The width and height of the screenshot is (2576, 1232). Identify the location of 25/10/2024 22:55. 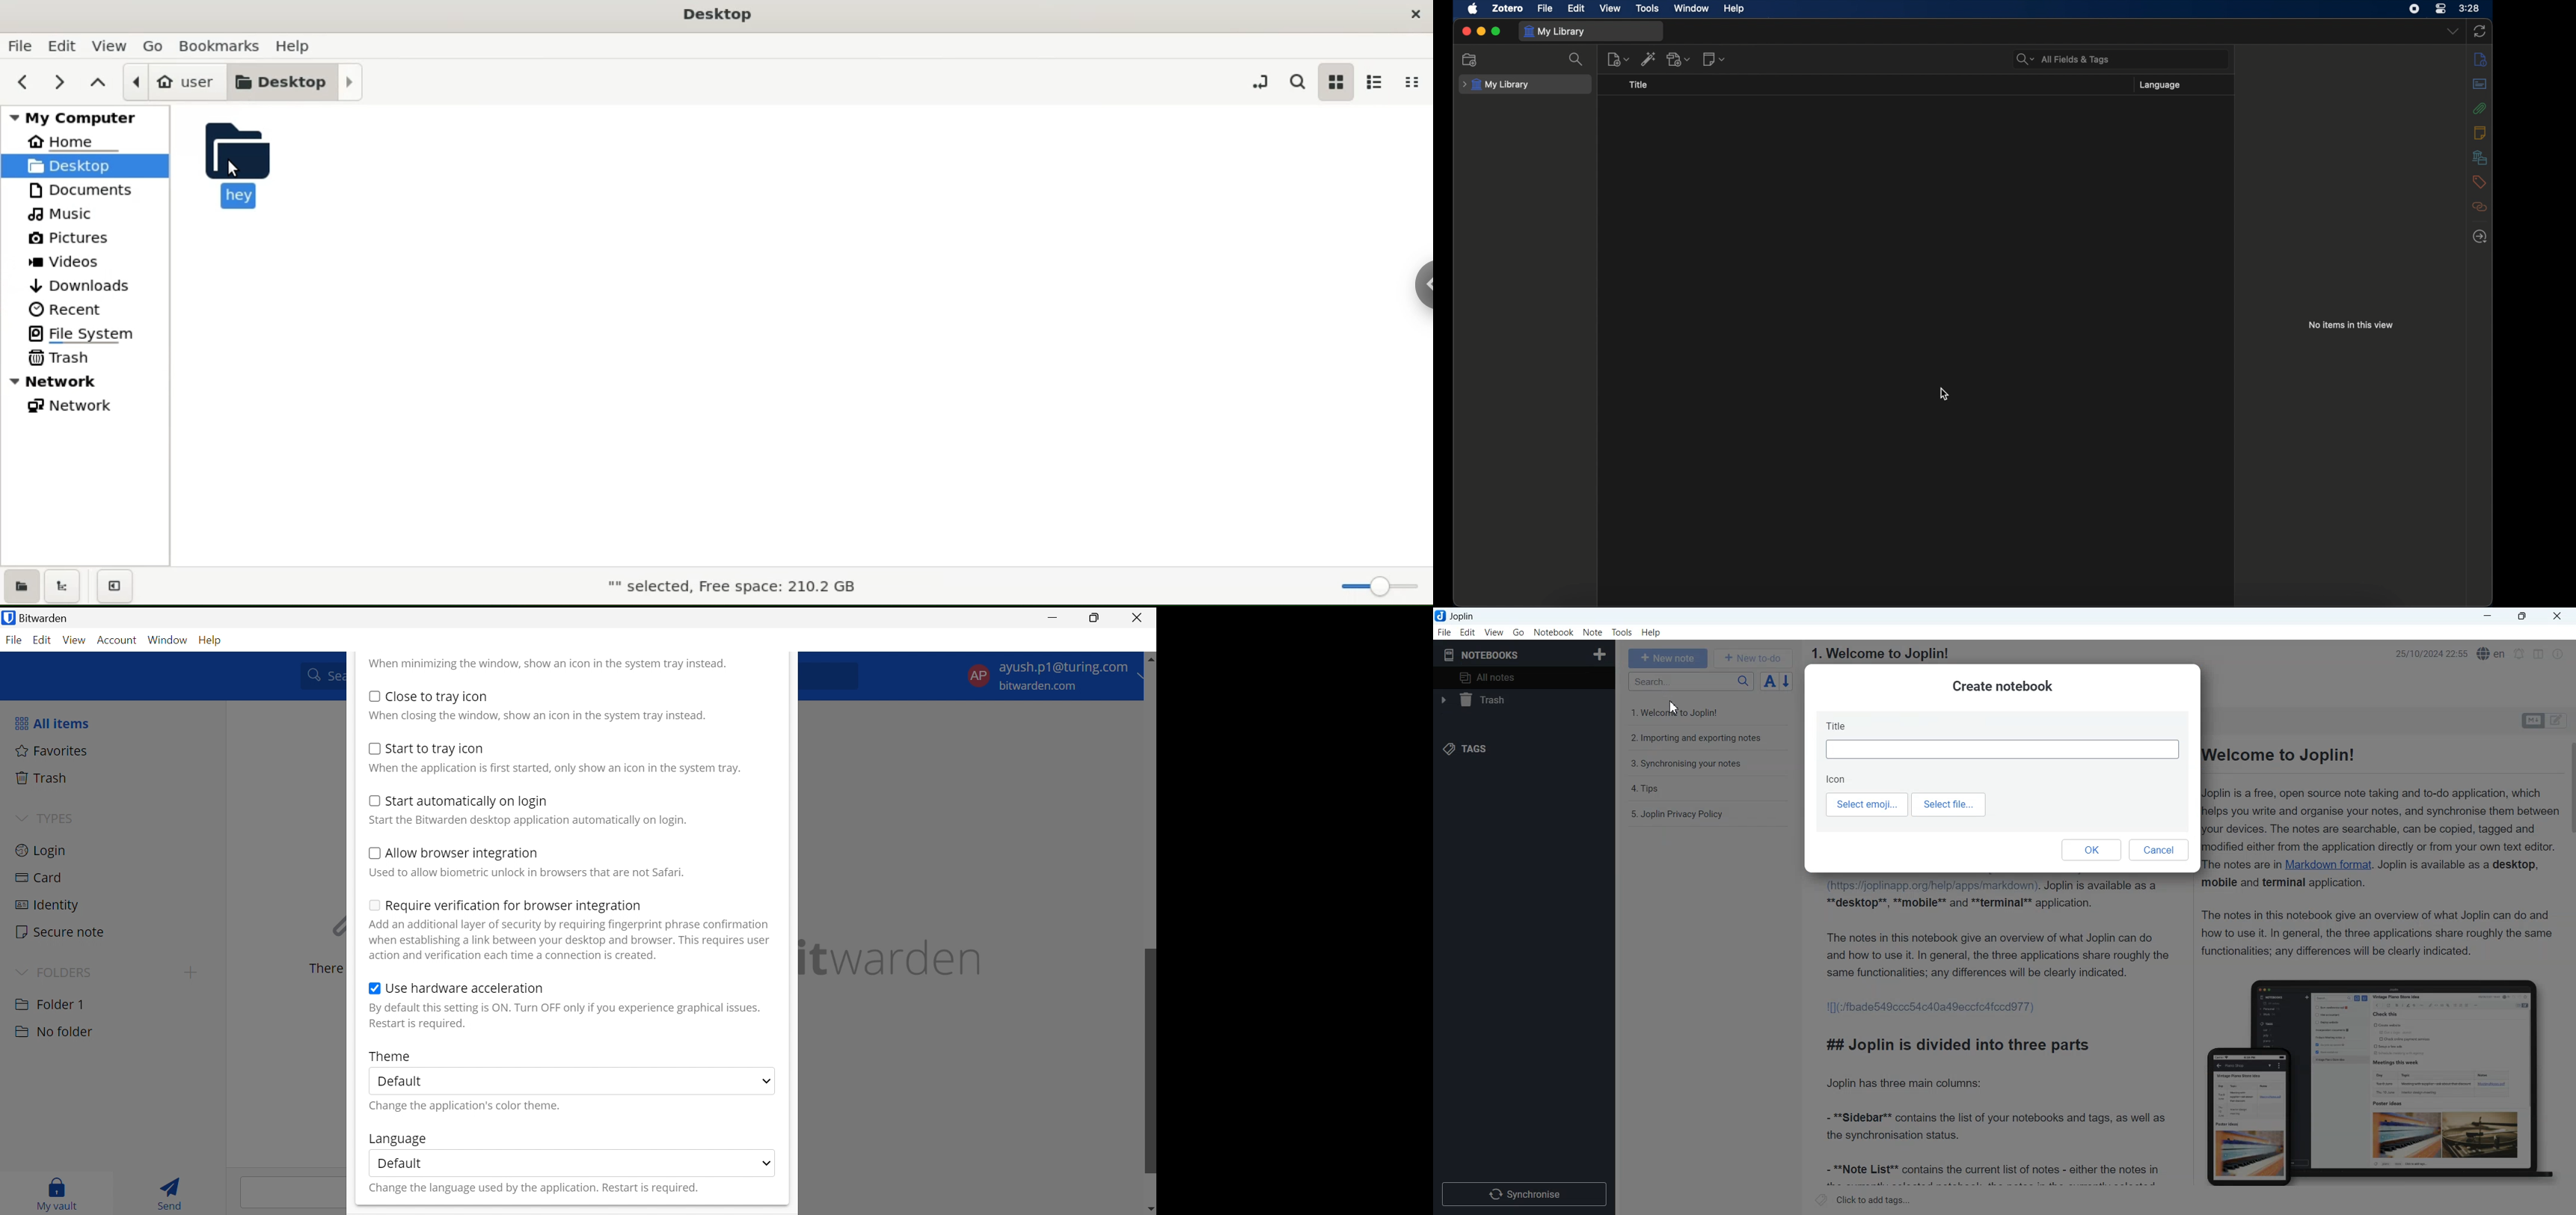
(2428, 652).